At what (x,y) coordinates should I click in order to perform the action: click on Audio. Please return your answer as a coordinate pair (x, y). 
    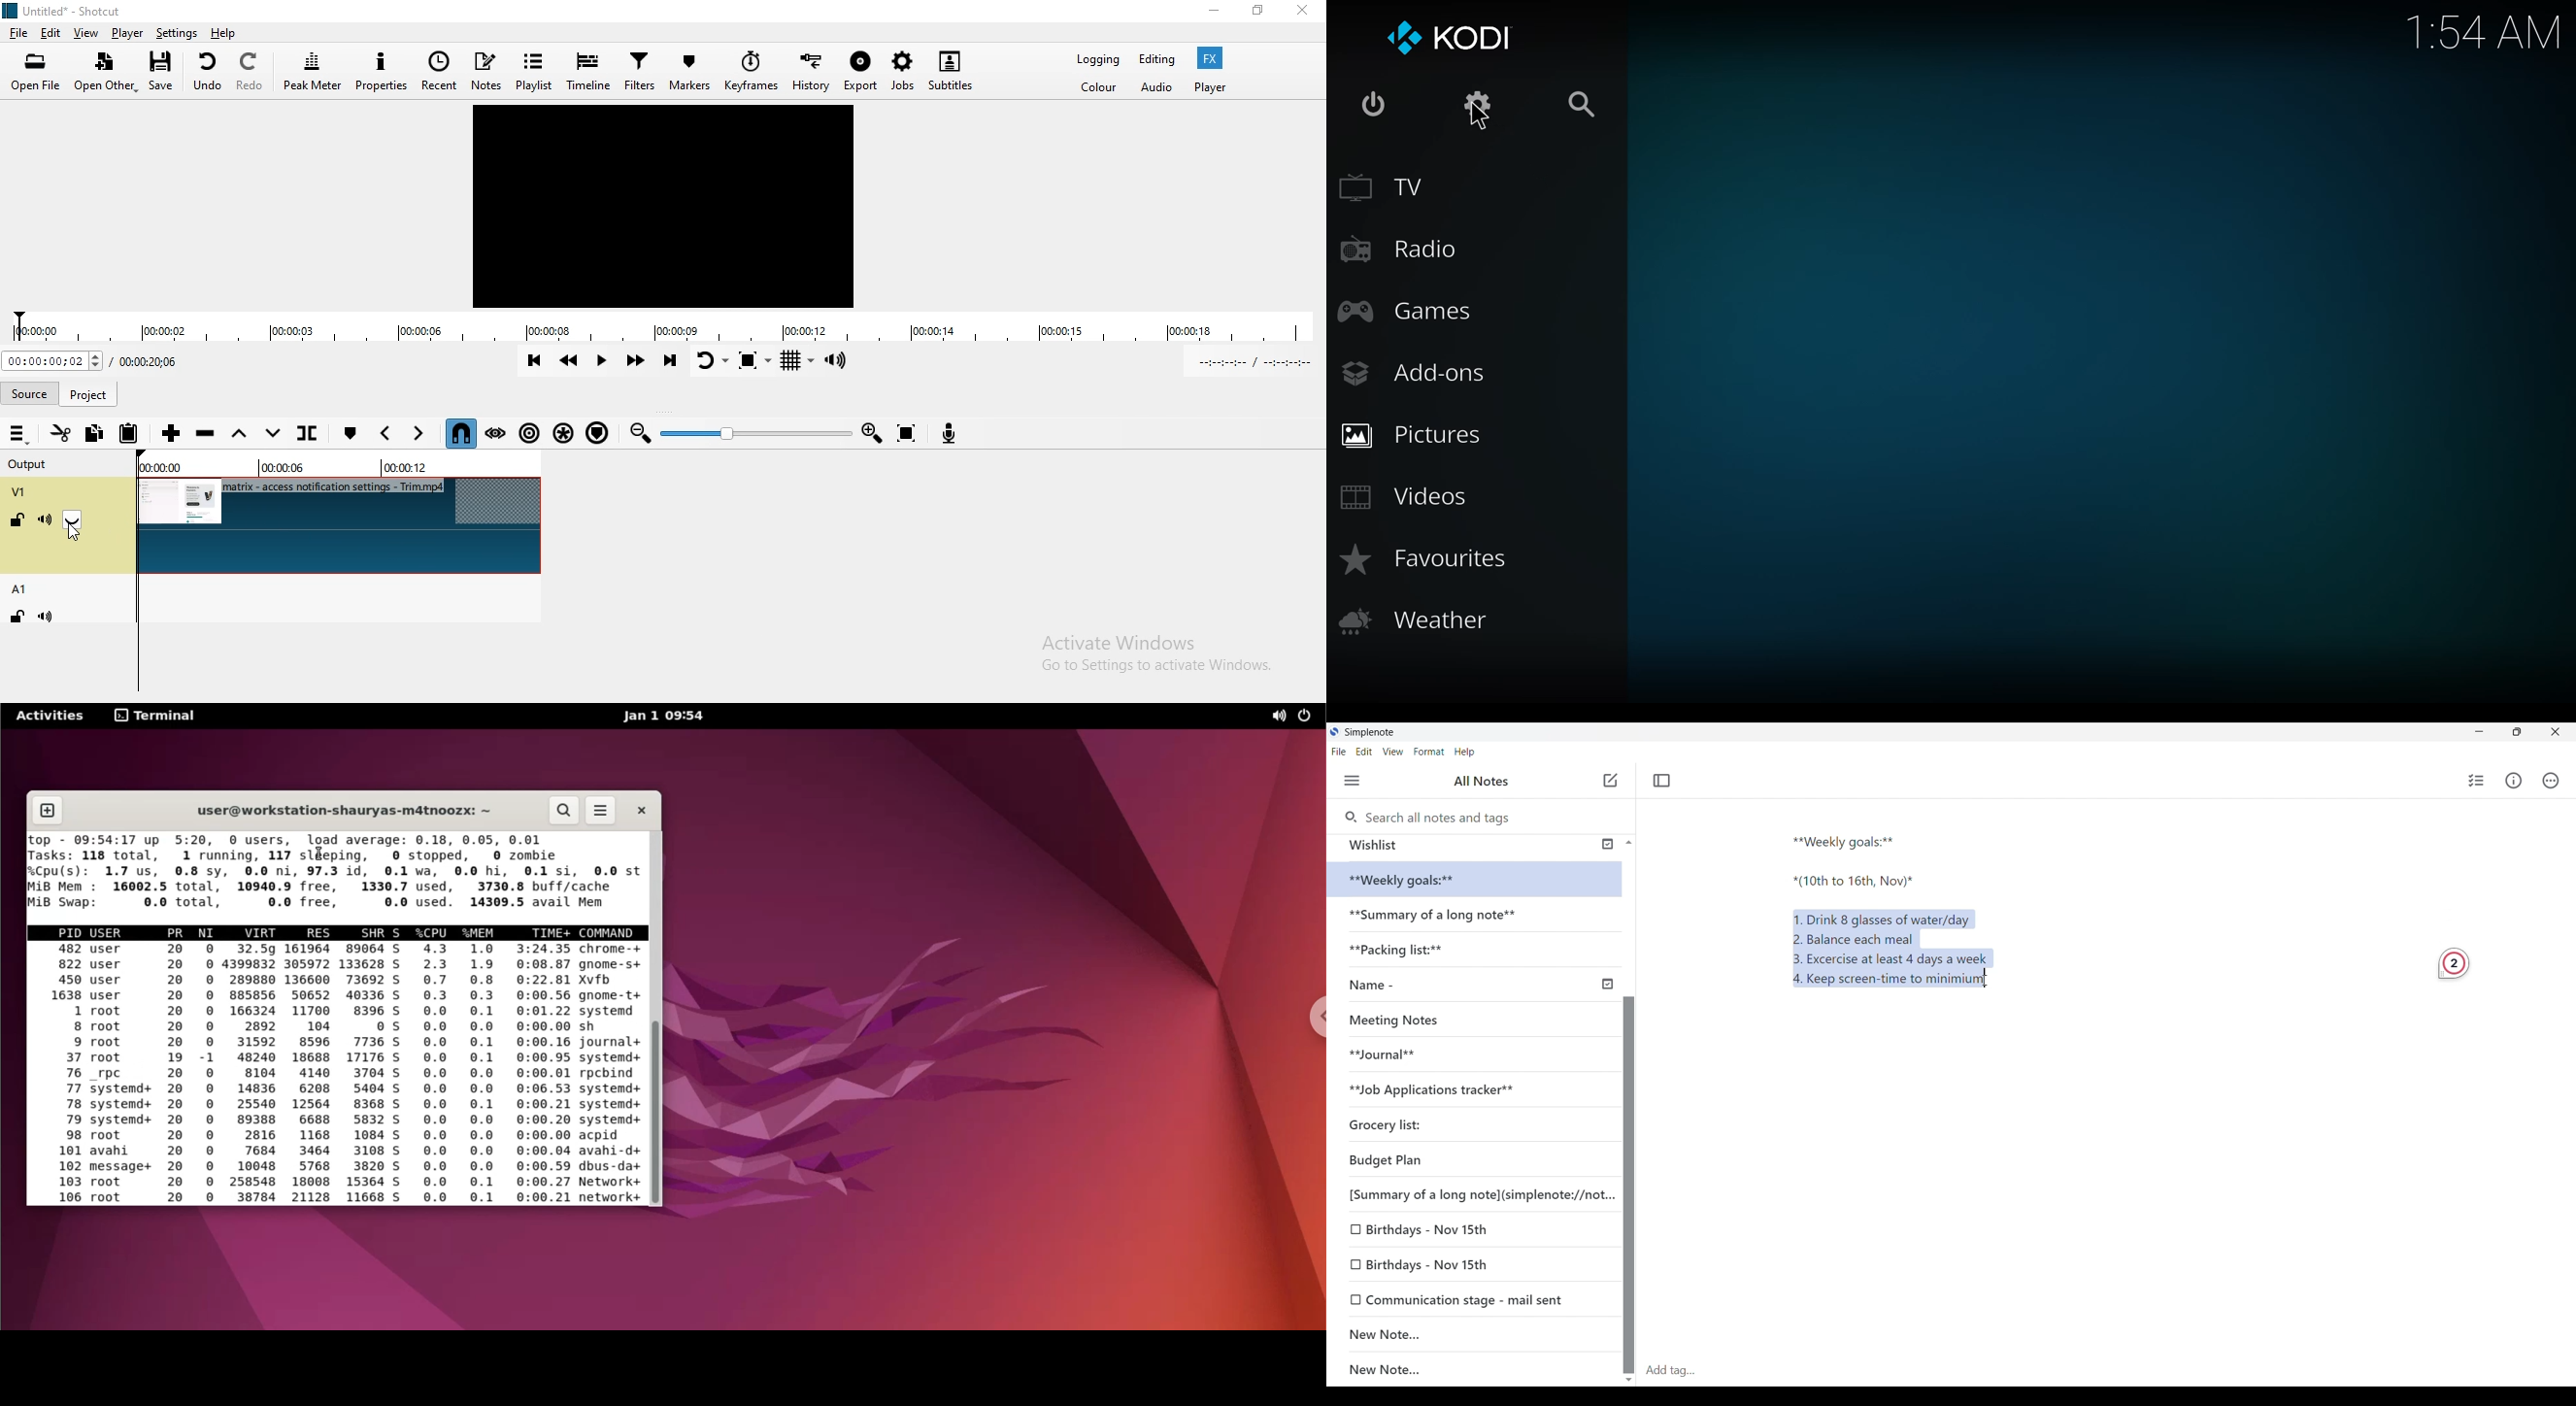
    Looking at the image, I should click on (1156, 91).